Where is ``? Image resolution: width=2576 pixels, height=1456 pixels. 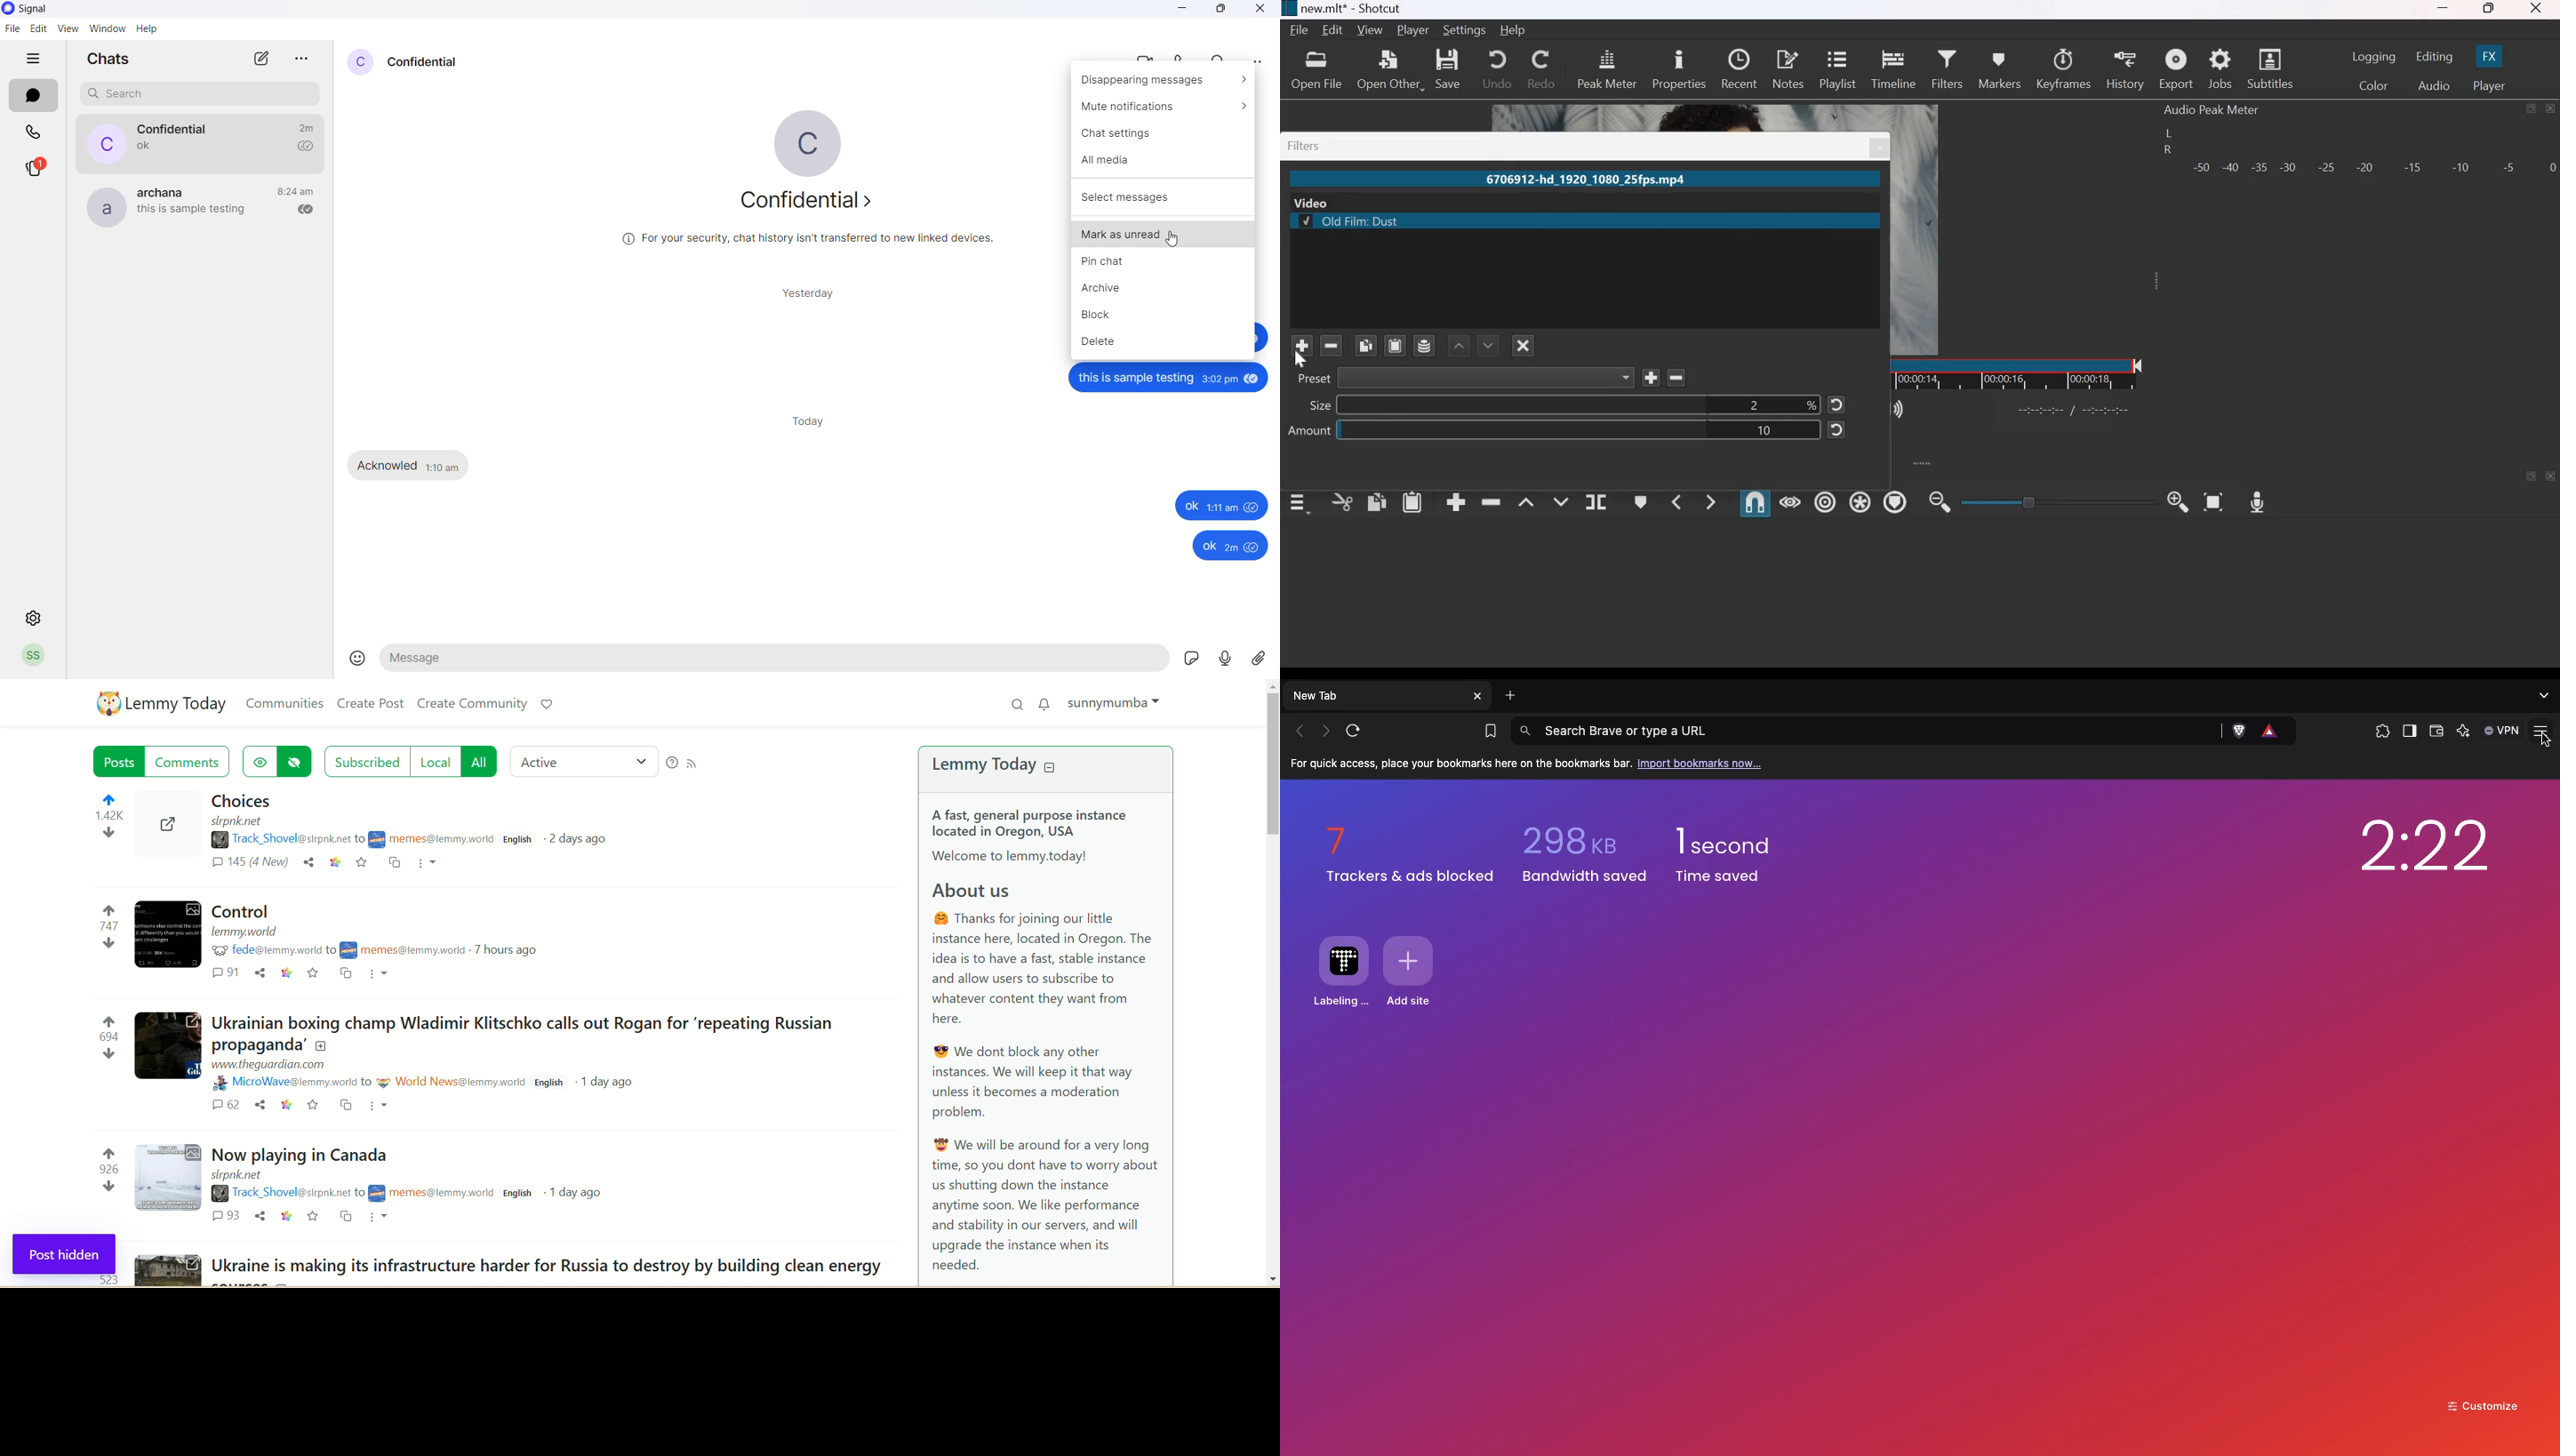
 is located at coordinates (1317, 71).